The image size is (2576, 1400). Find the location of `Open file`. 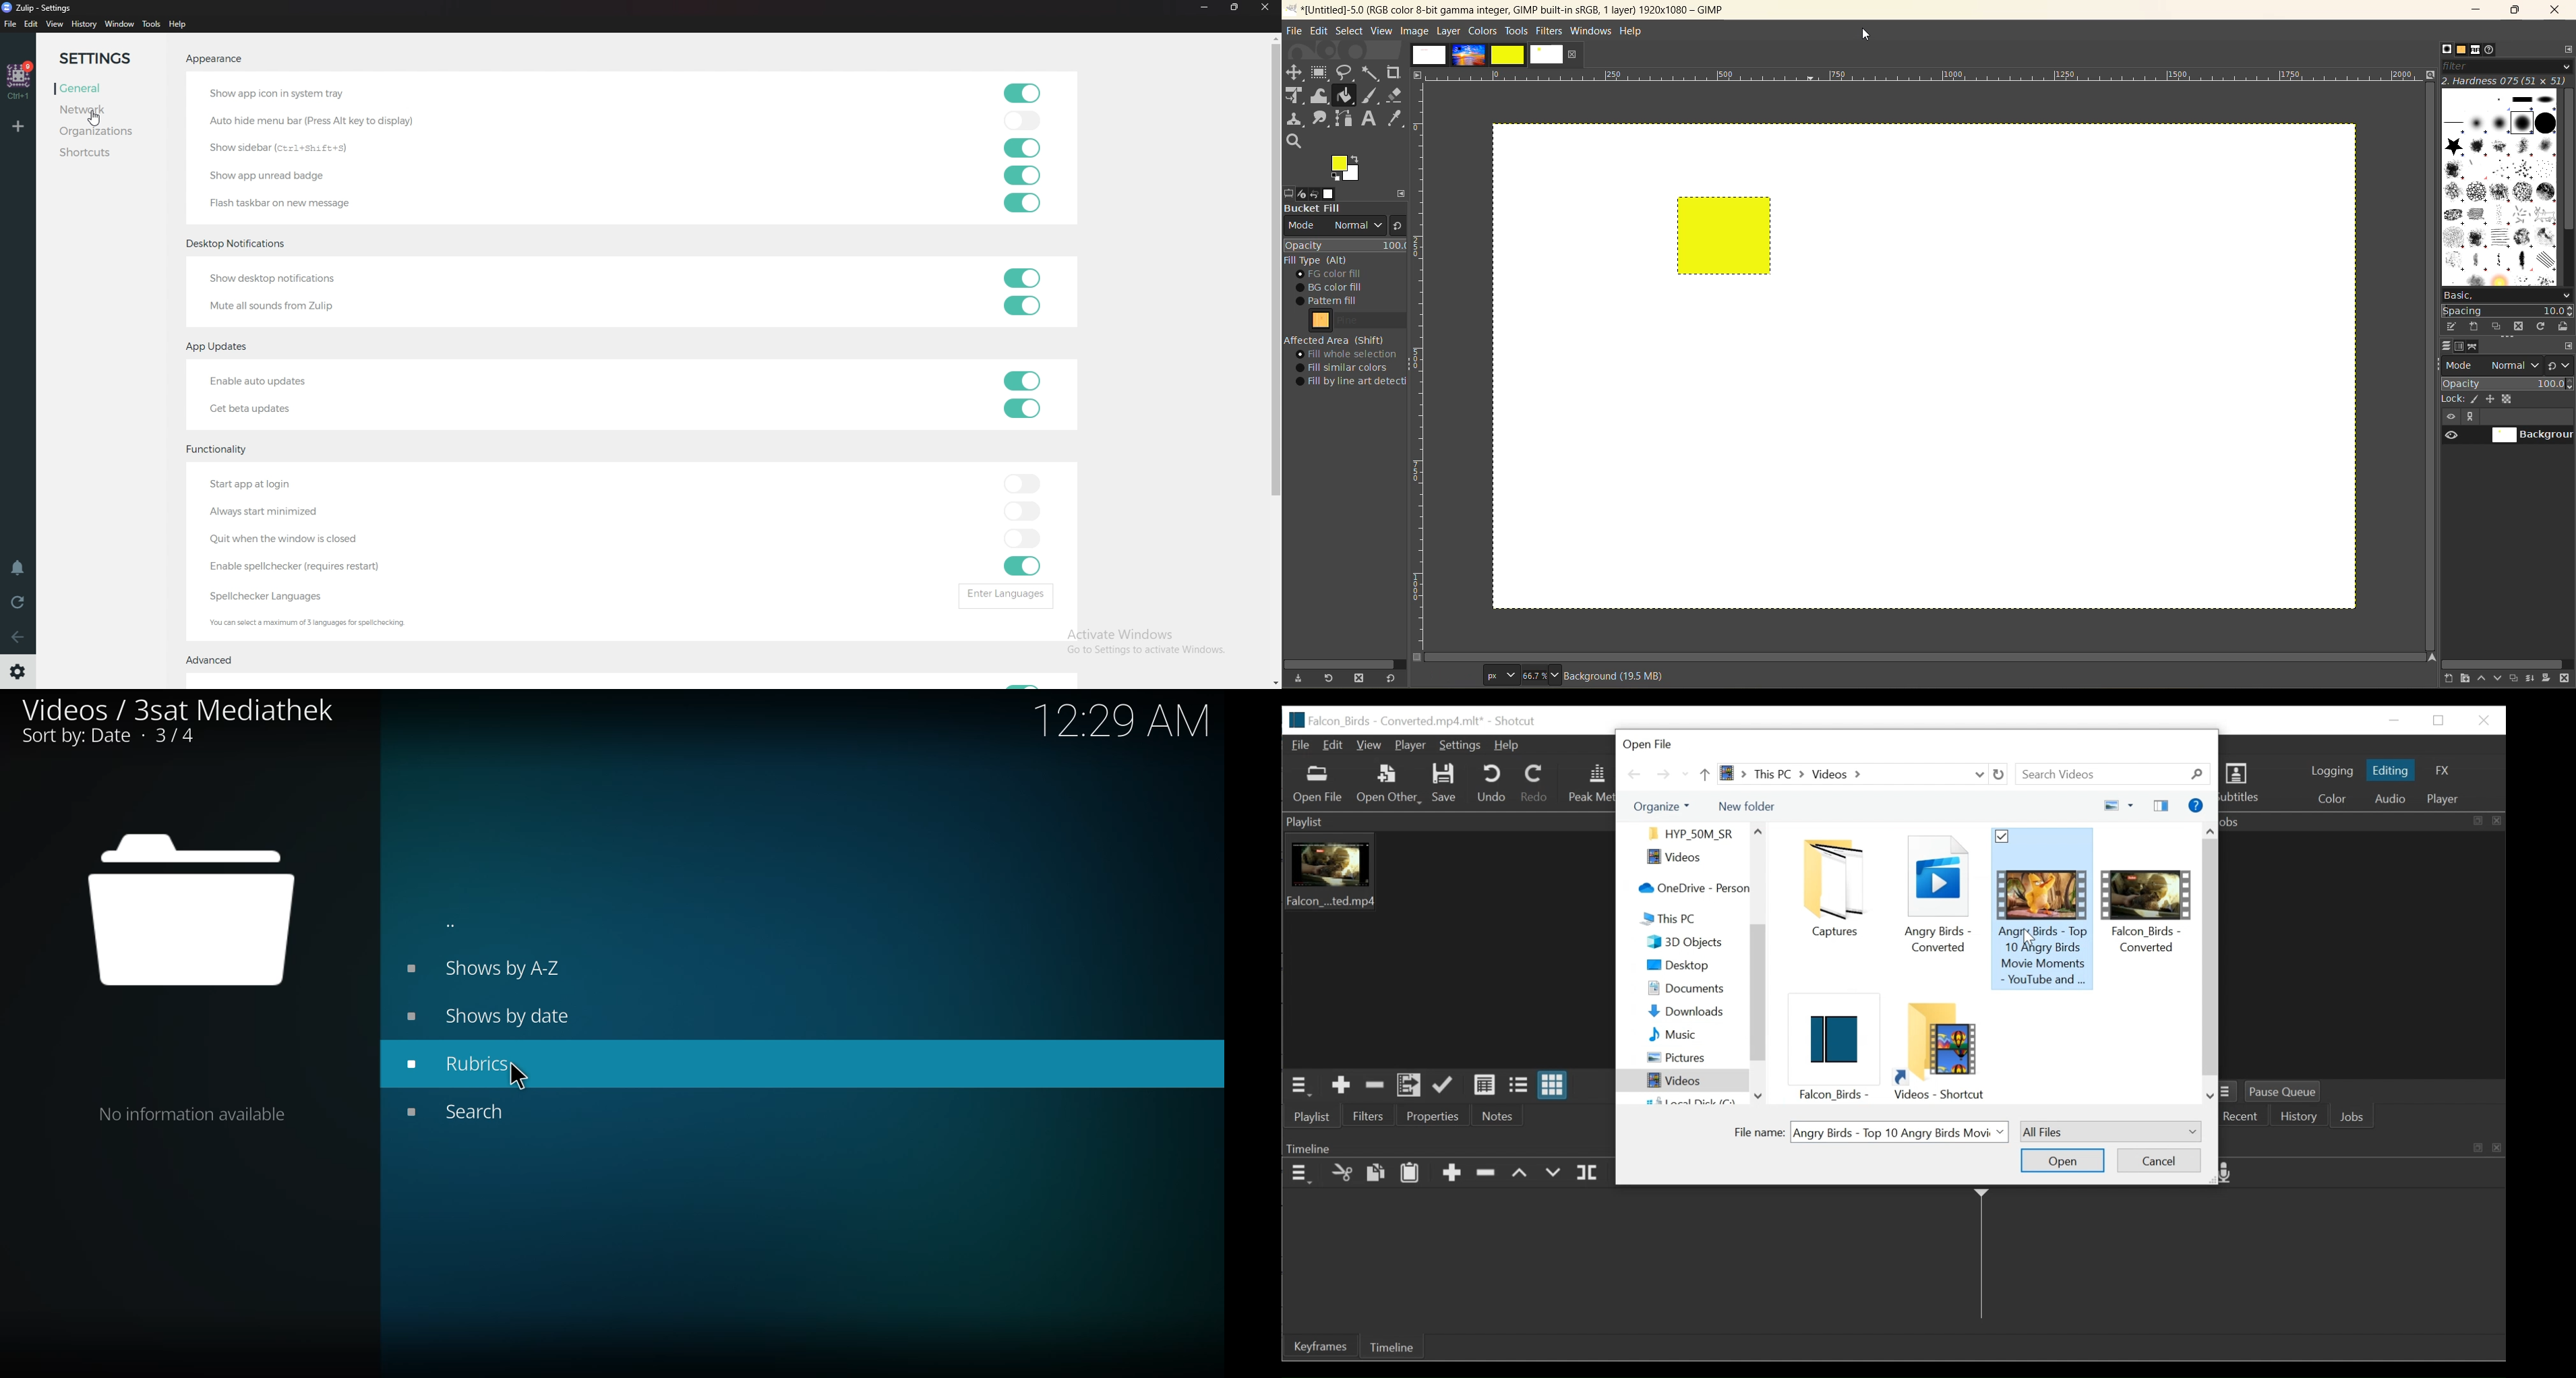

Open file is located at coordinates (1658, 742).